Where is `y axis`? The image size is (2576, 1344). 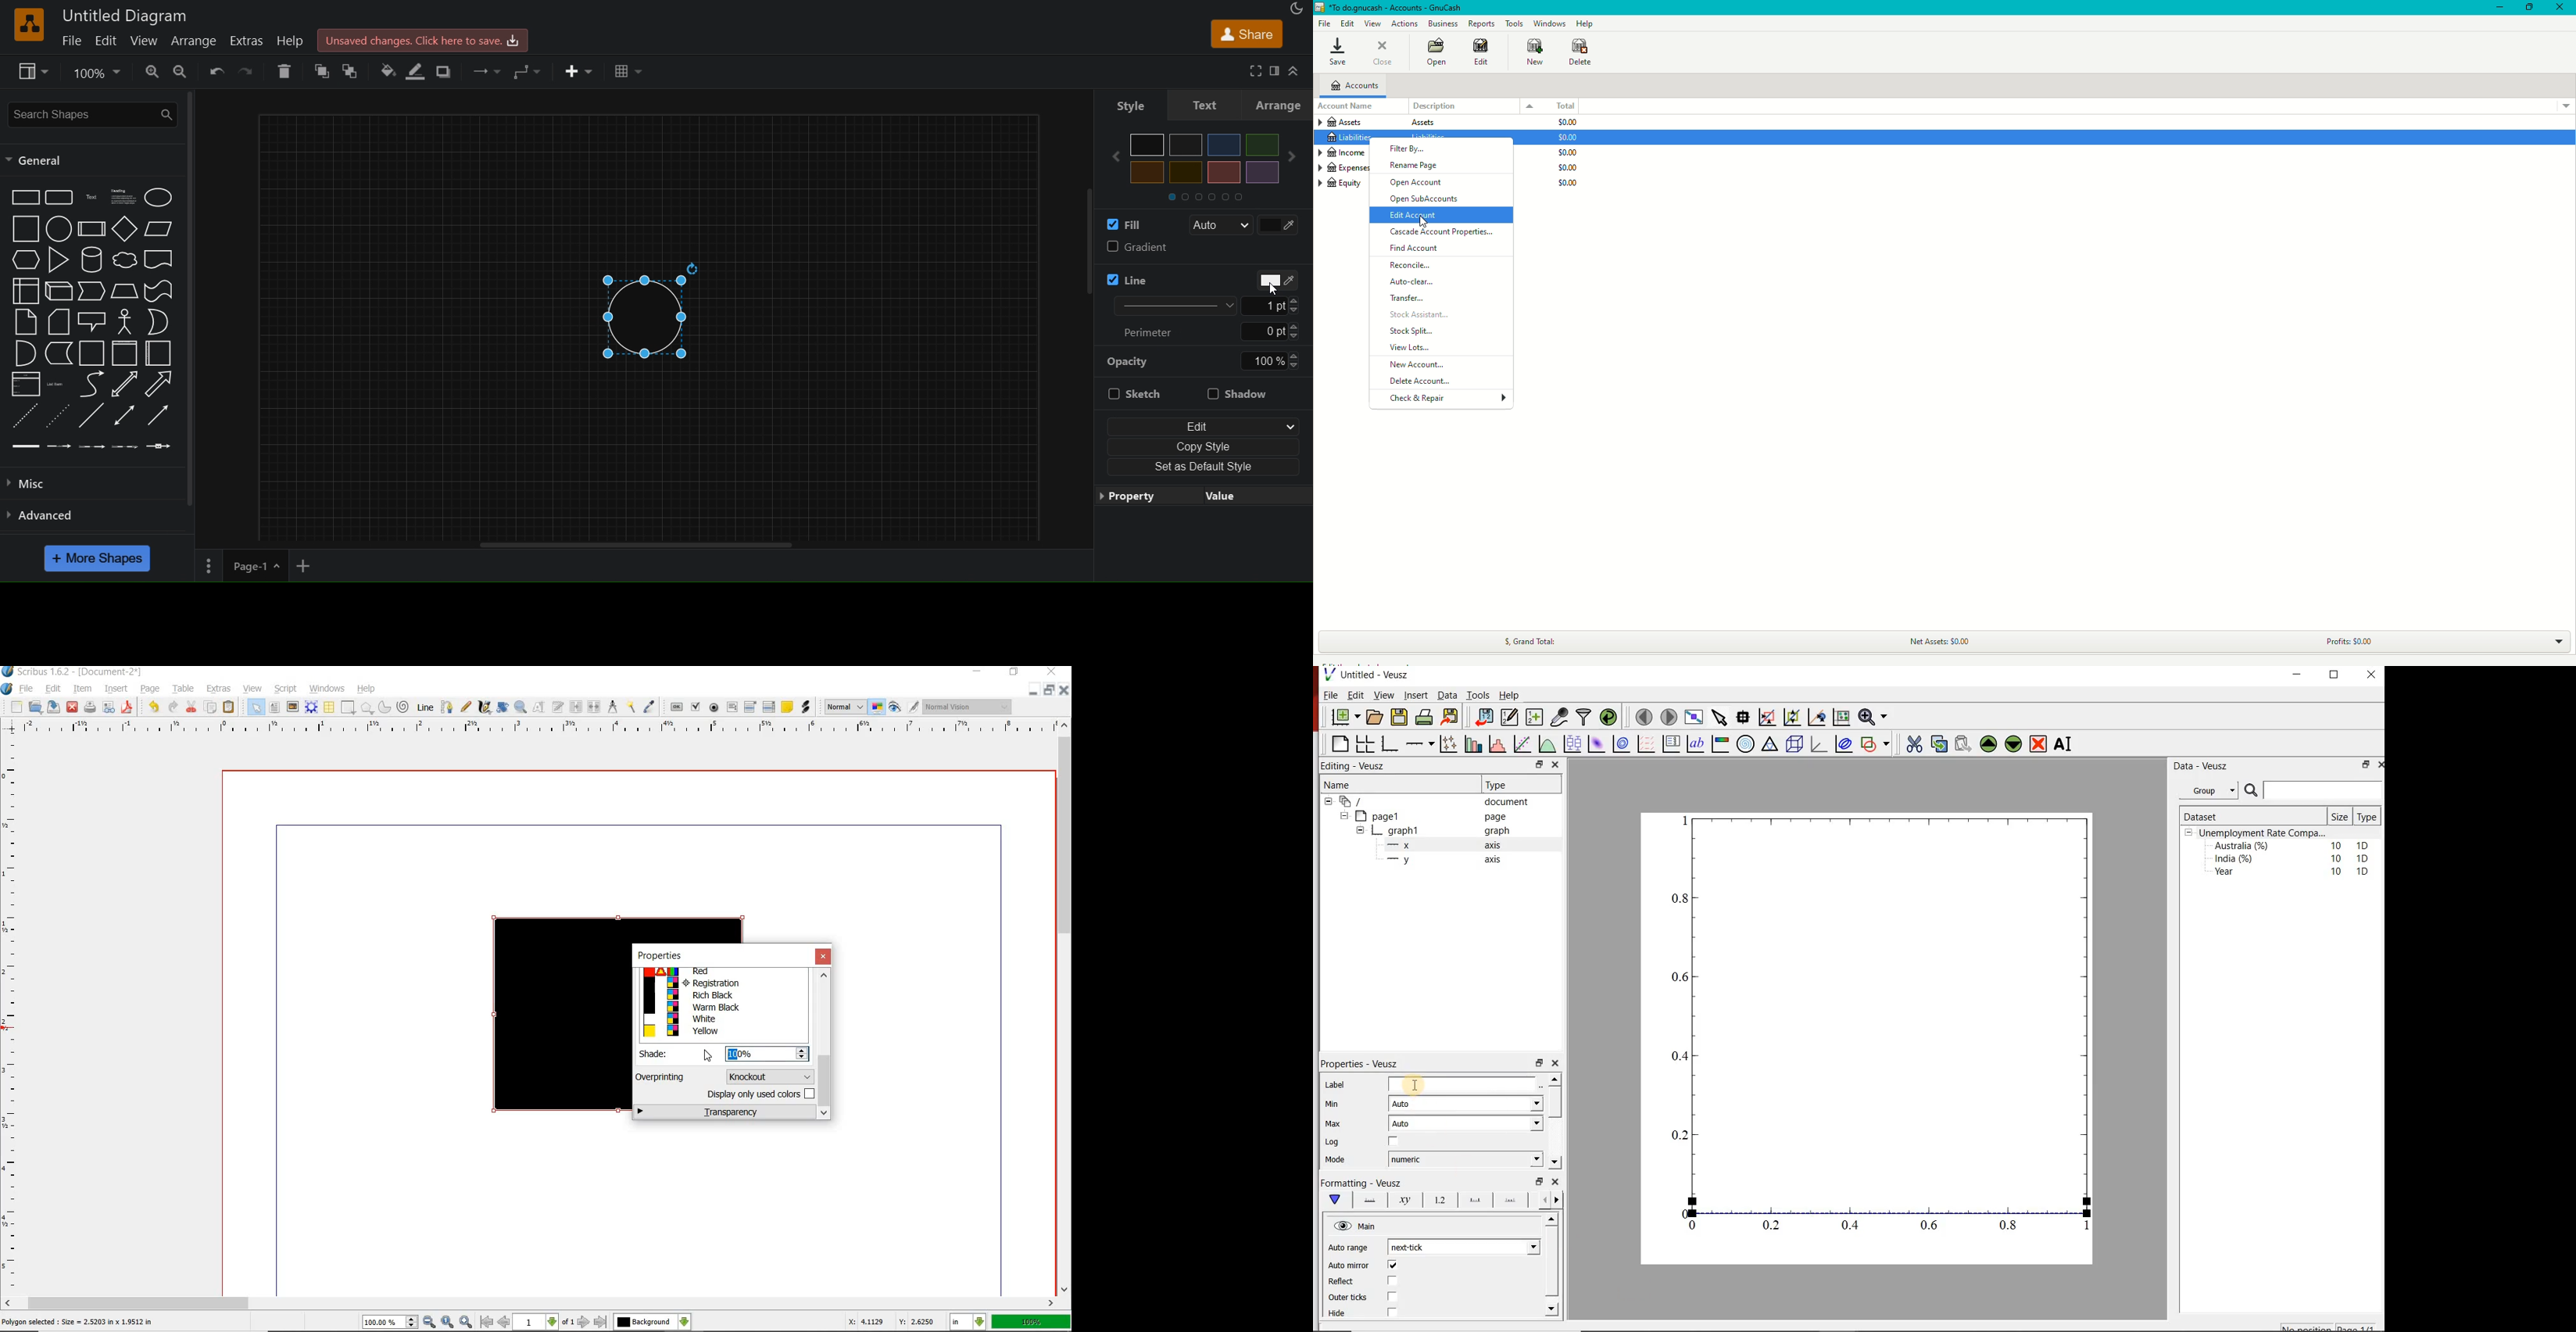
y axis is located at coordinates (1451, 860).